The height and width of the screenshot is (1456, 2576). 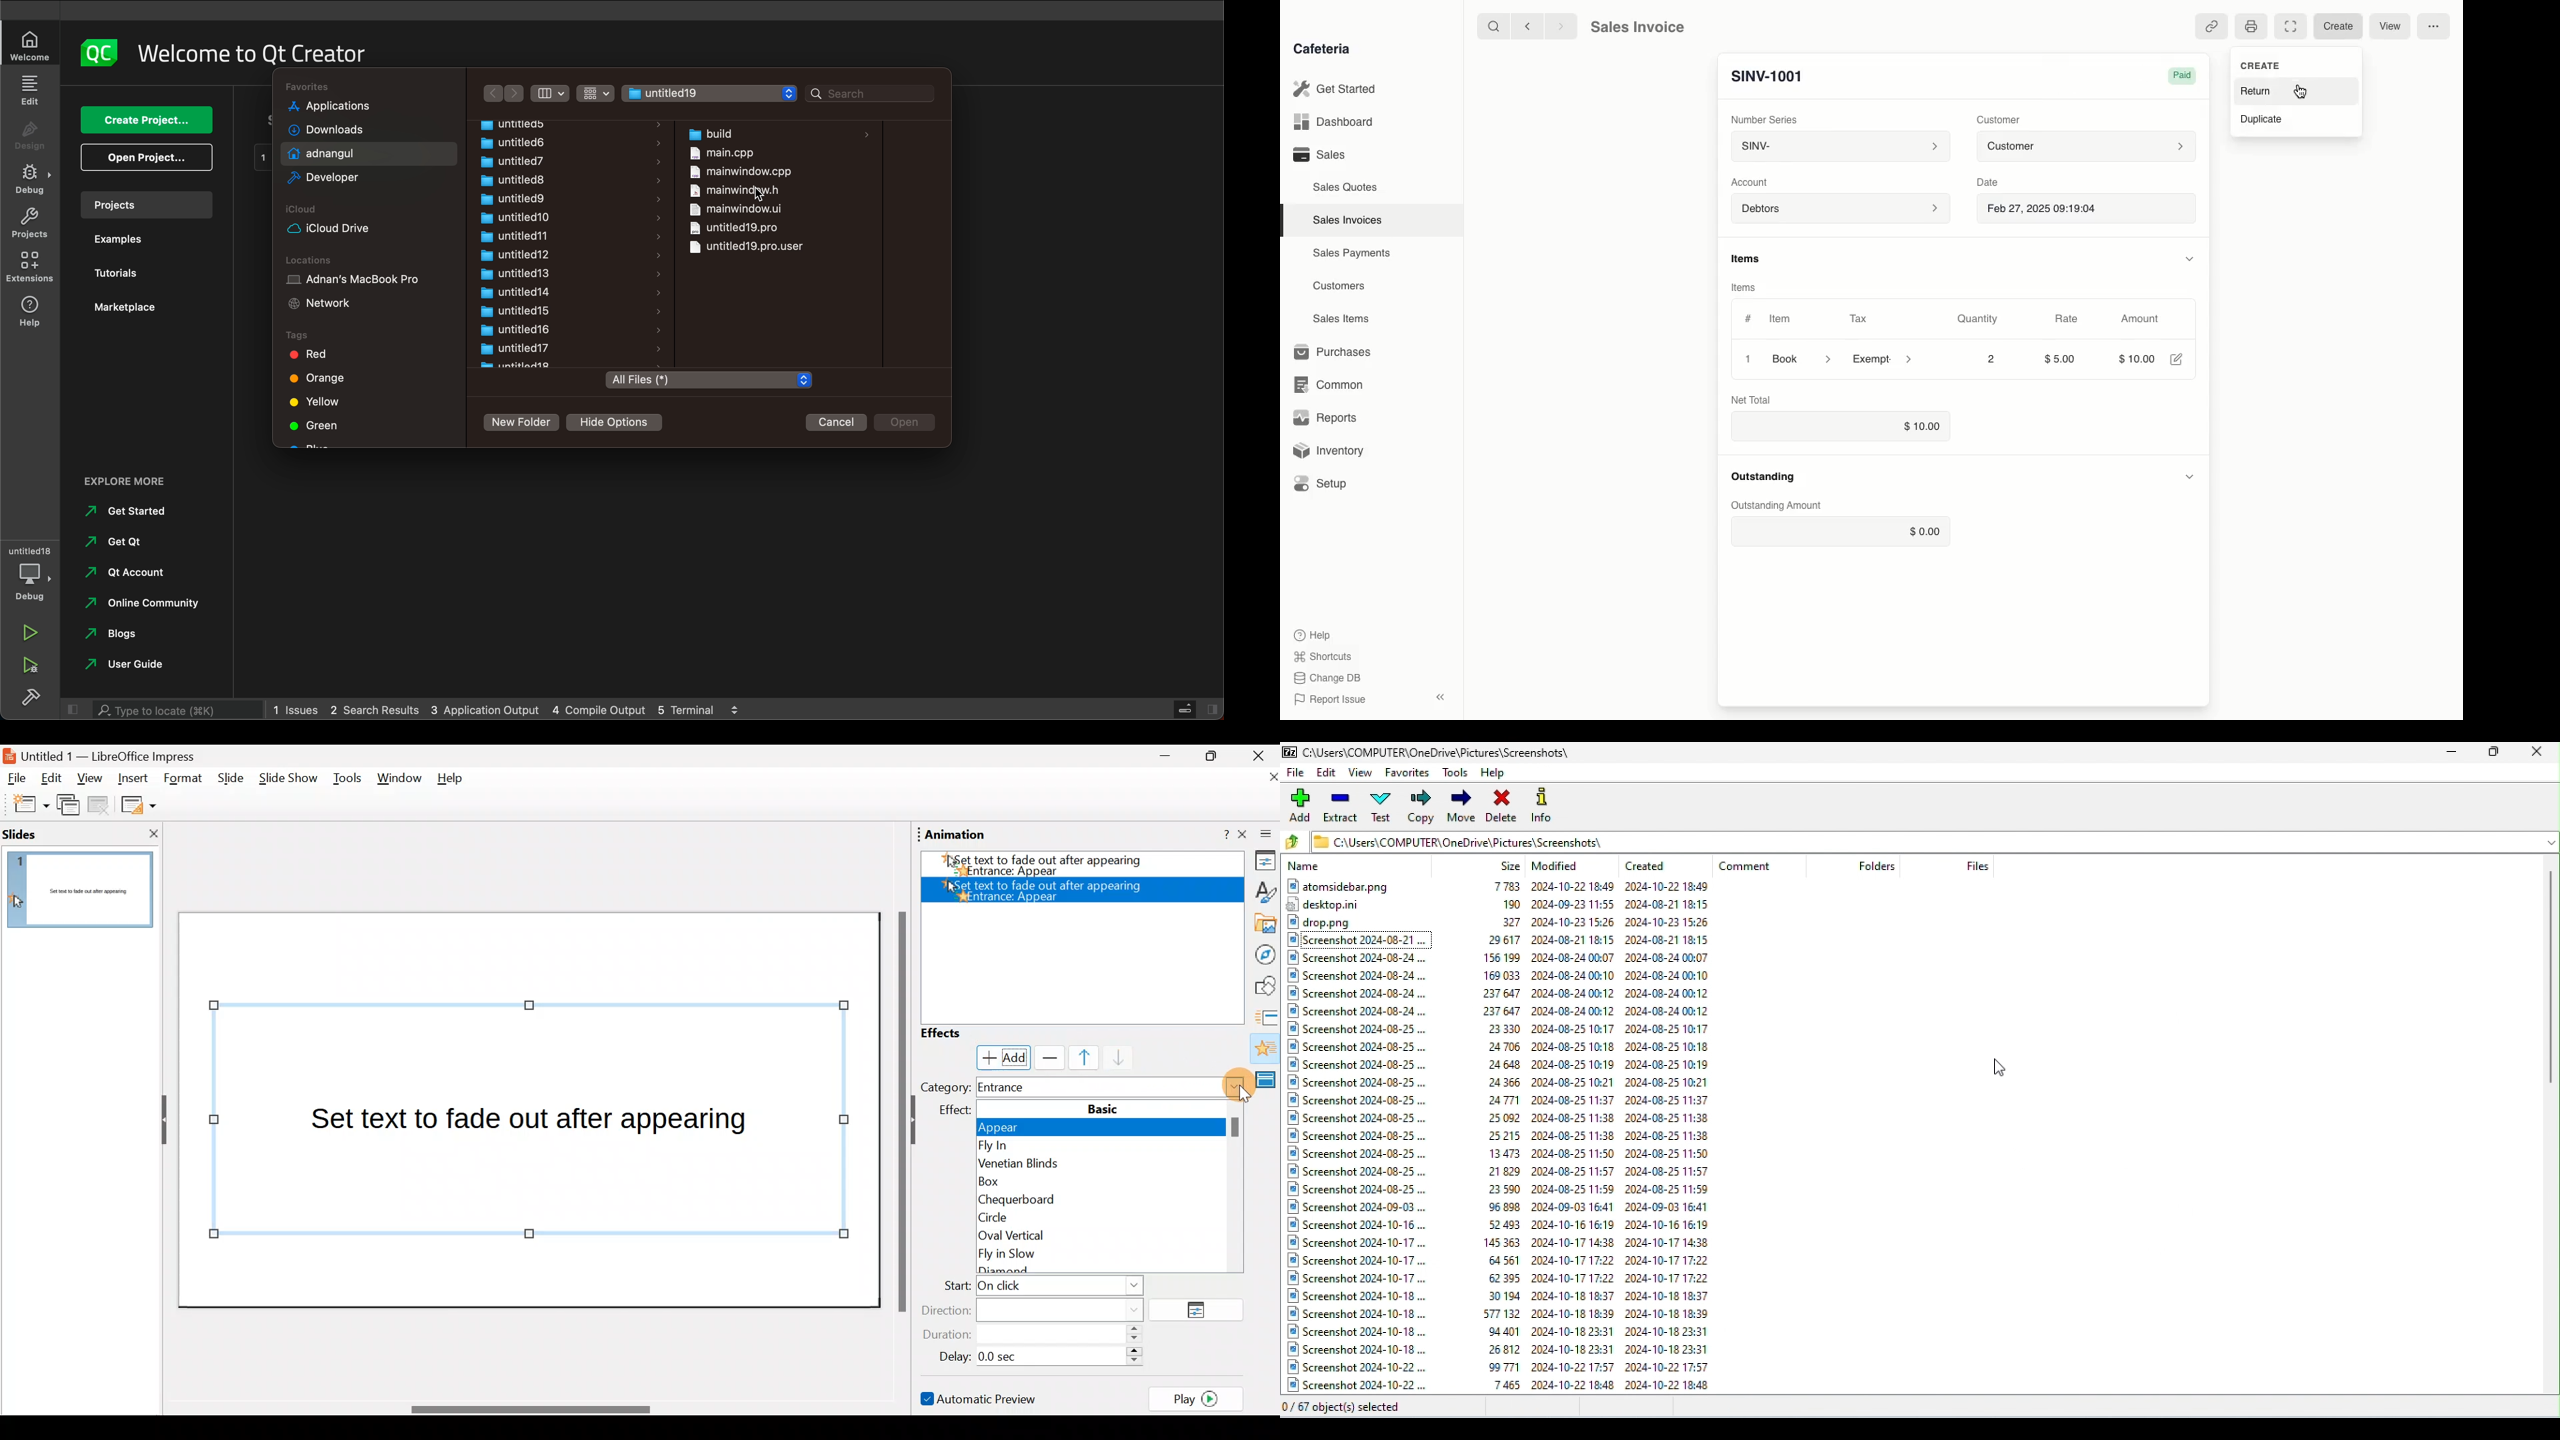 What do you see at coordinates (1260, 835) in the screenshot?
I see `Close sidebar deck` at bounding box center [1260, 835].